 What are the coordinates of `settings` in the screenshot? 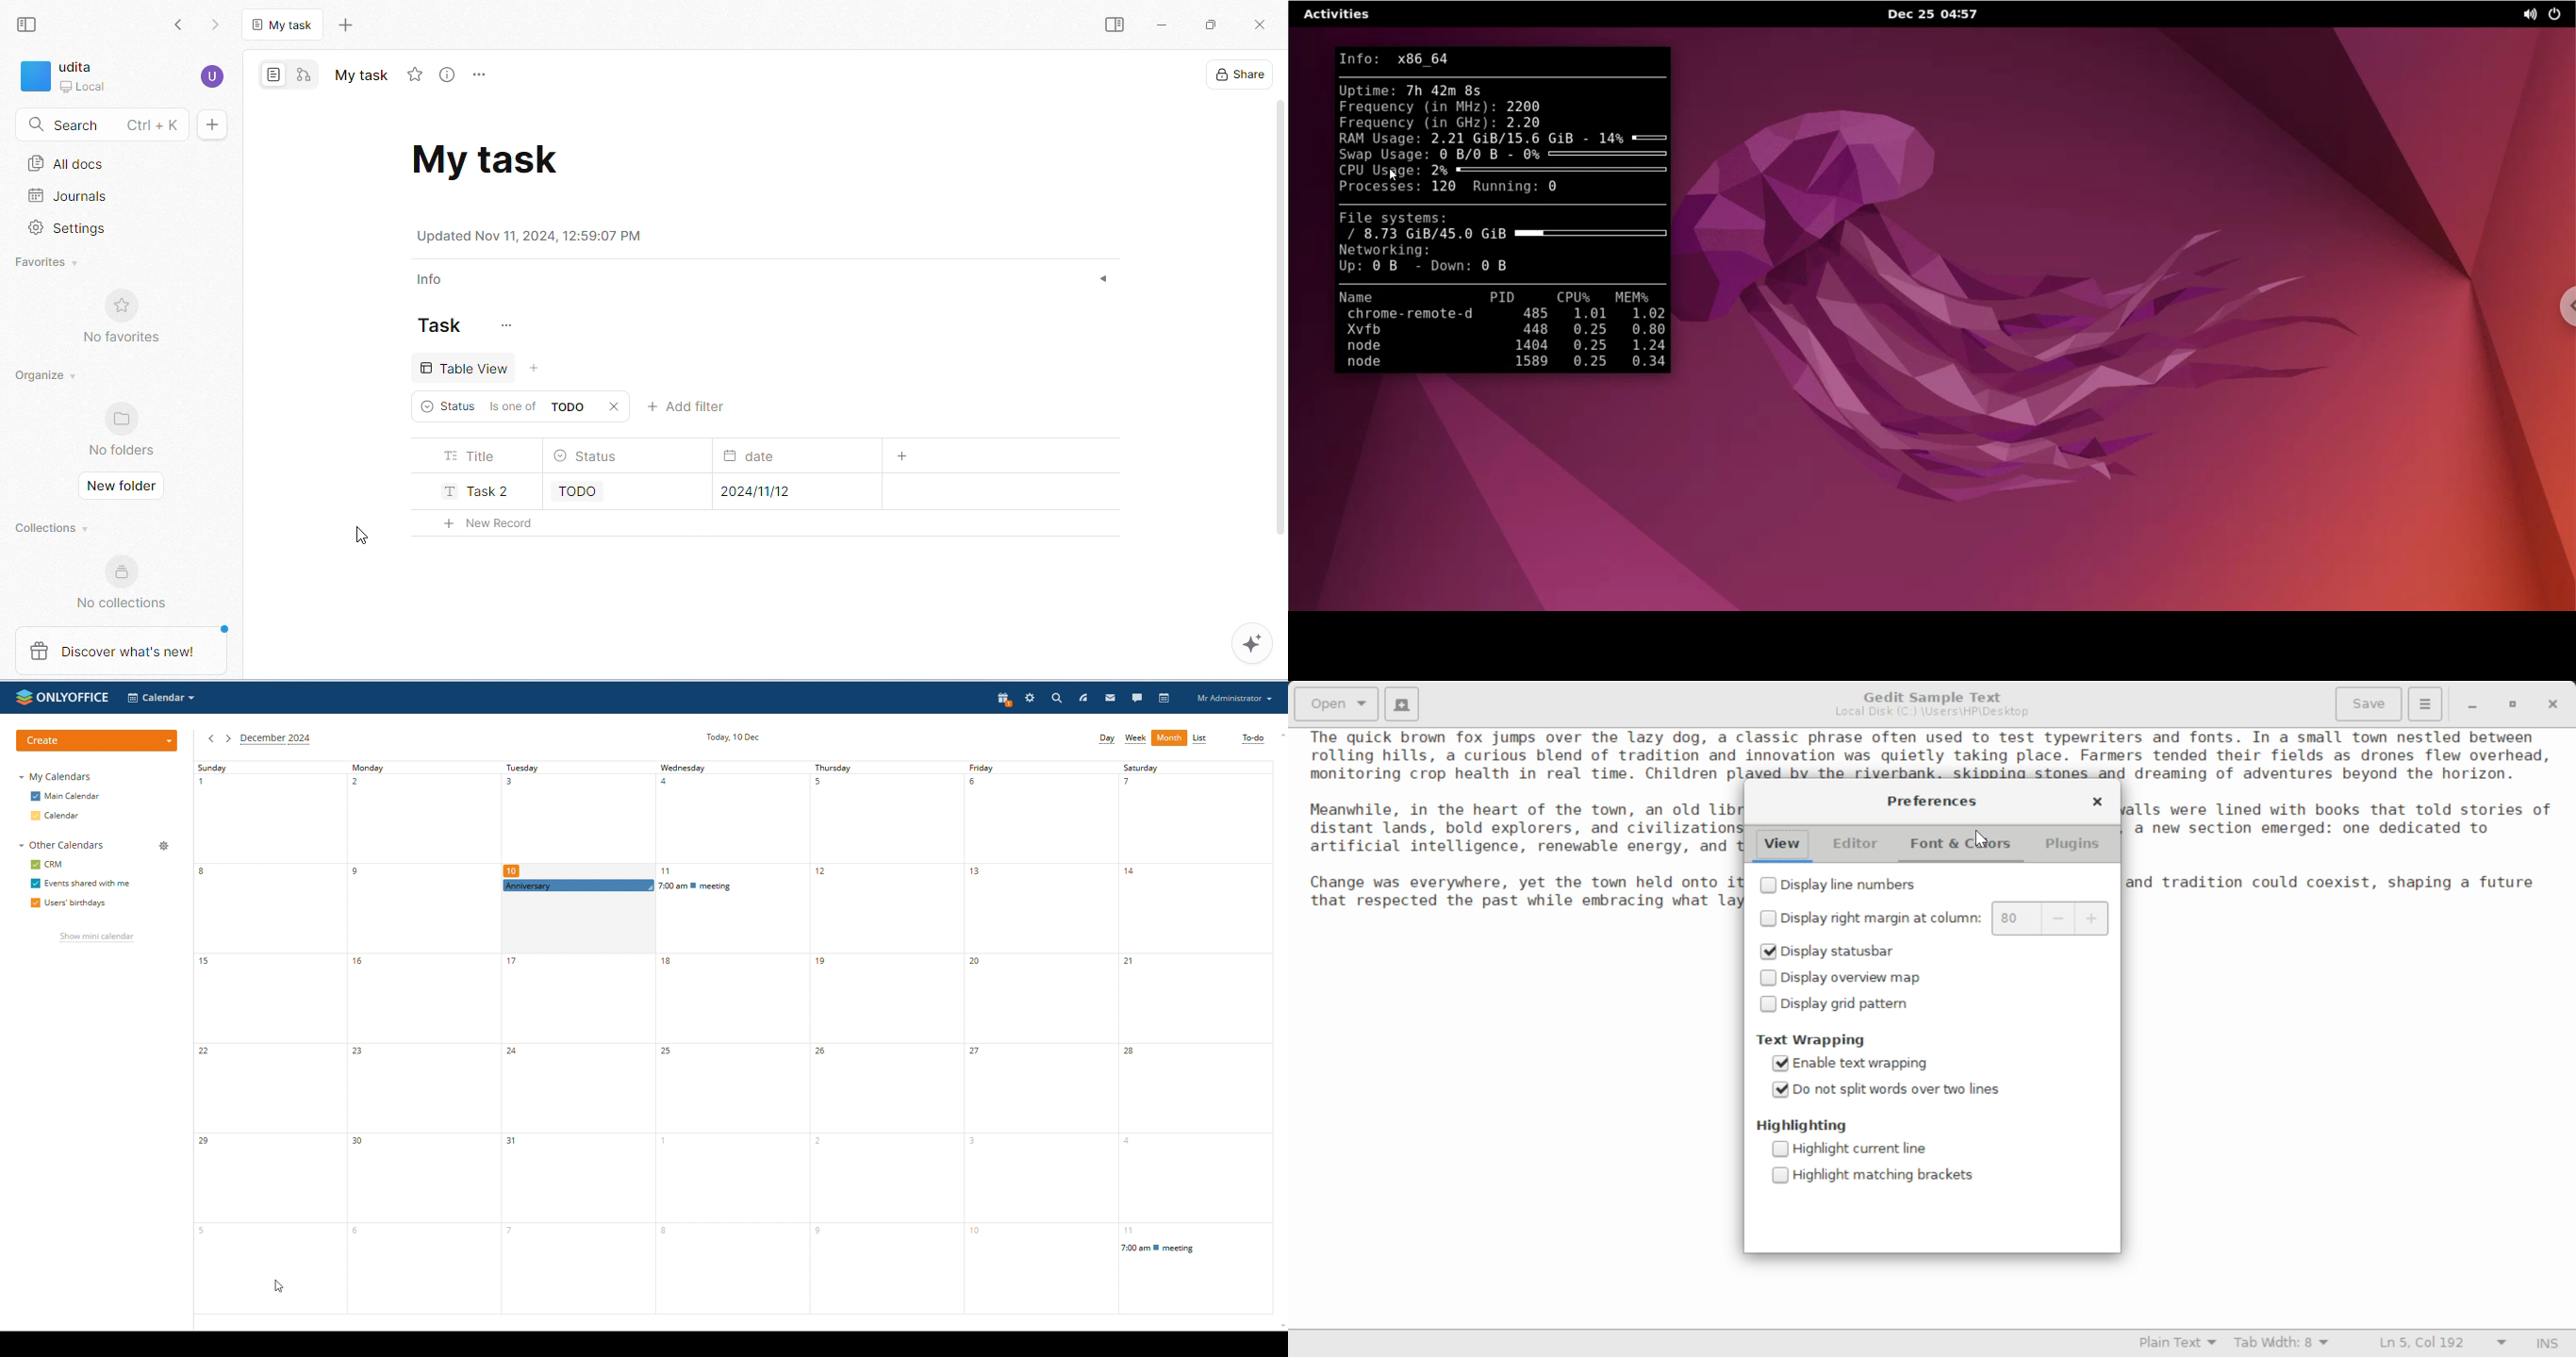 It's located at (68, 230).